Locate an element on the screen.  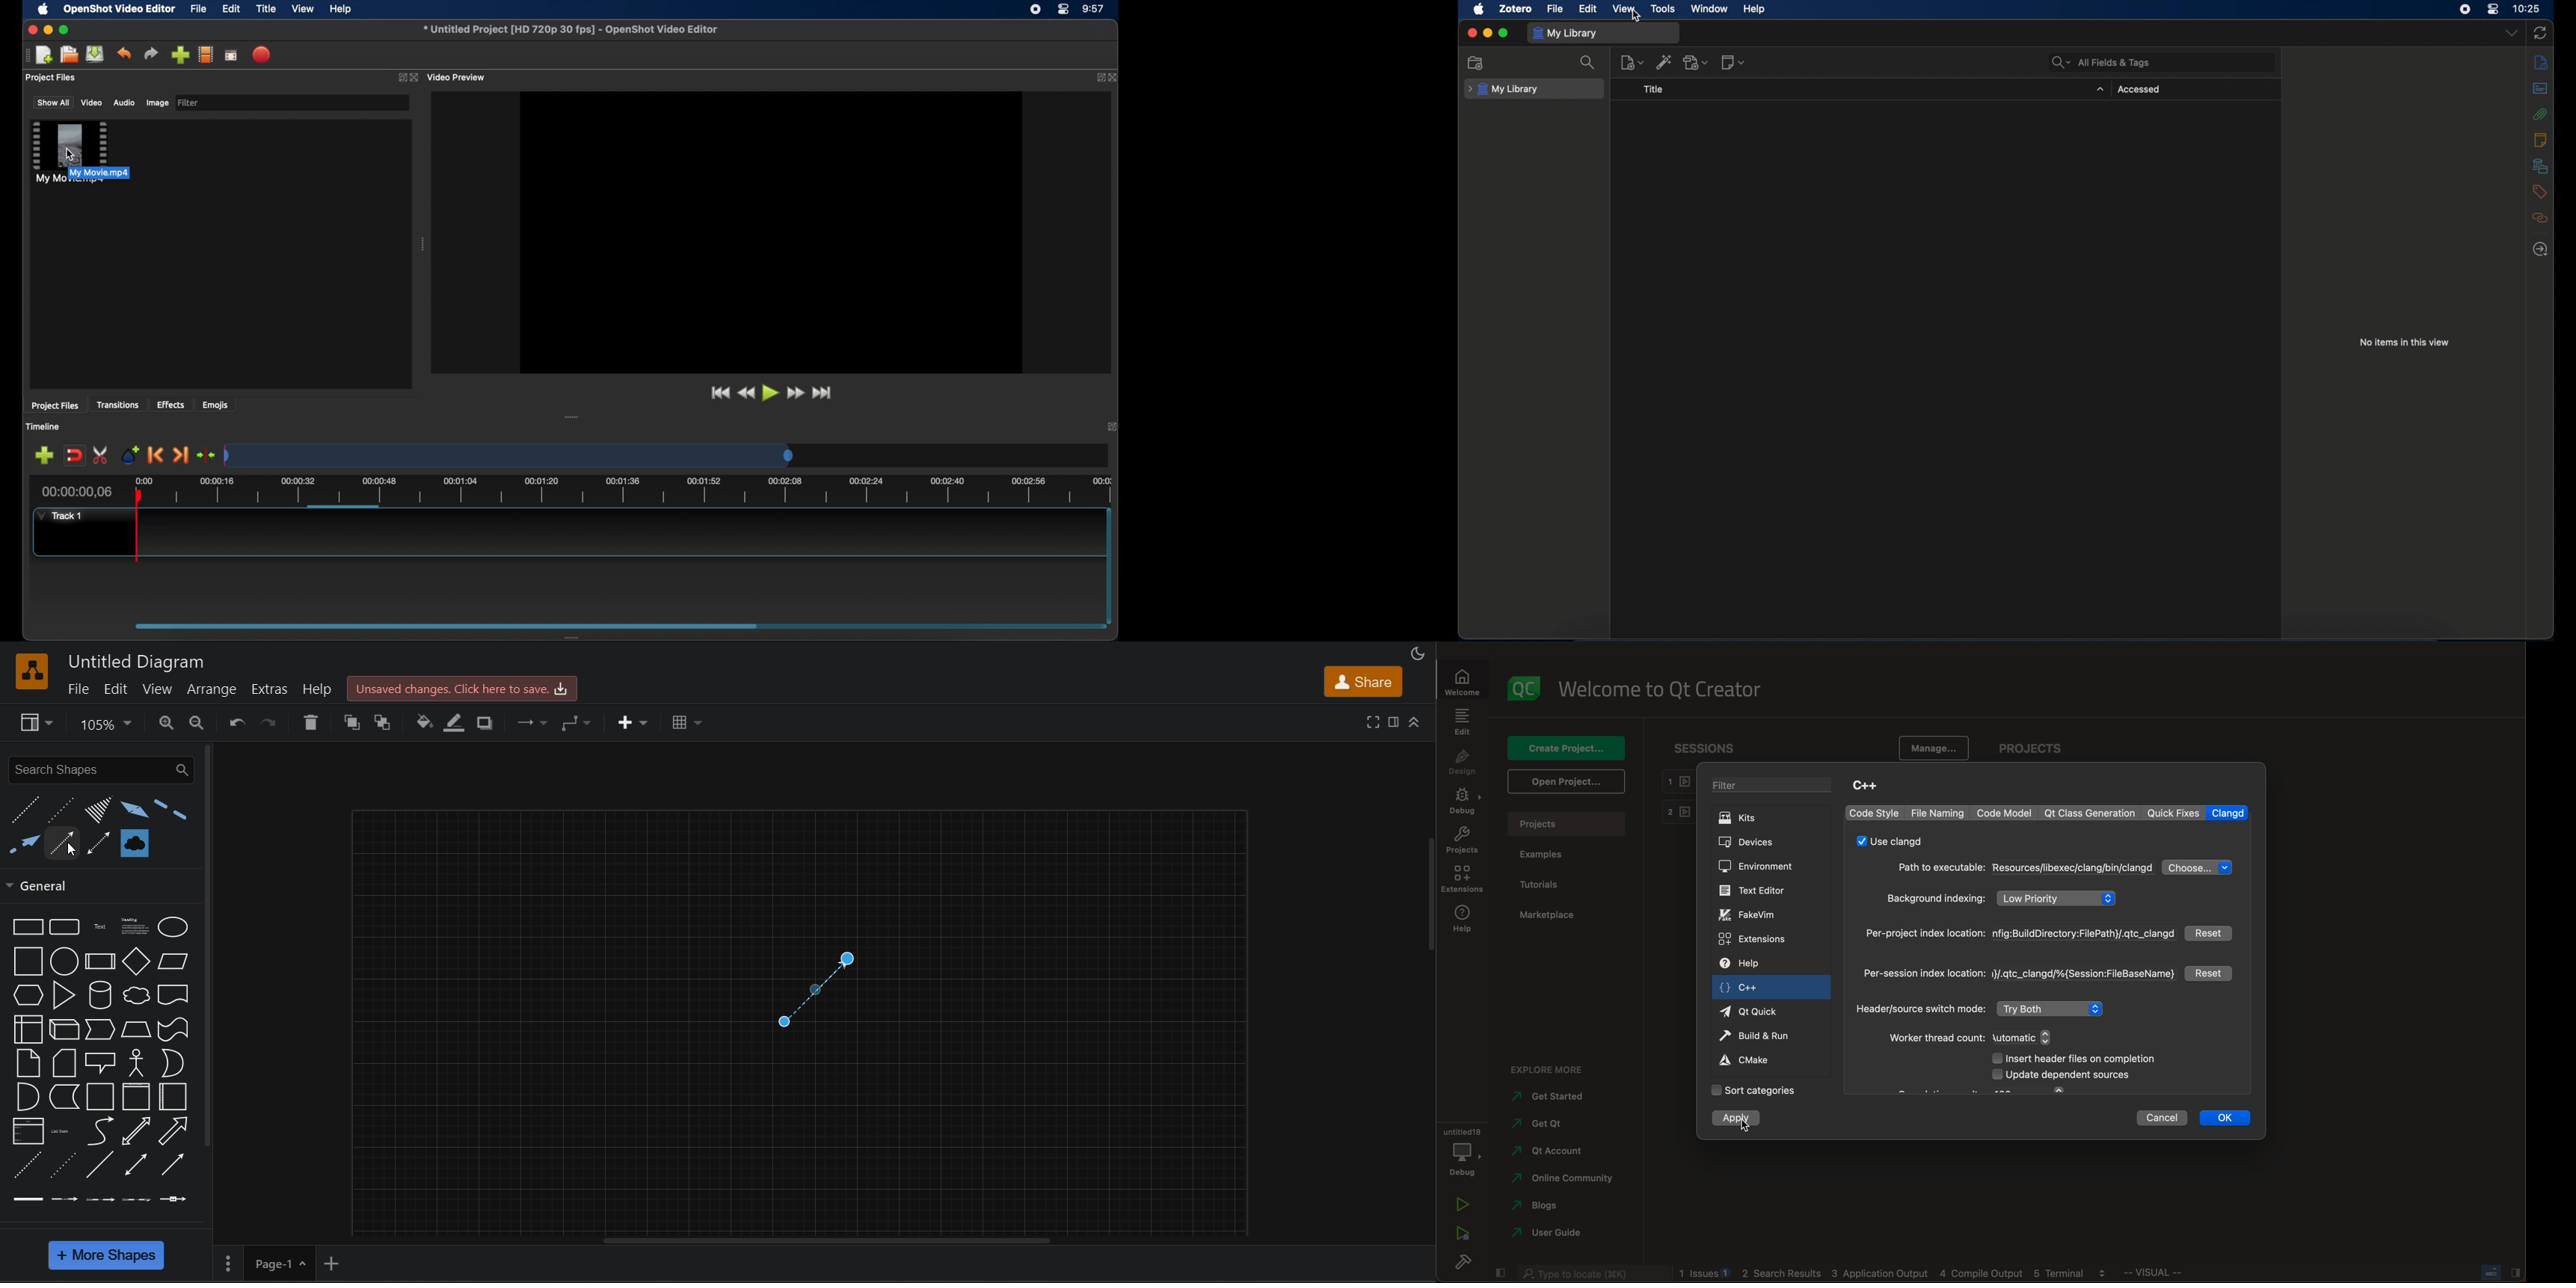
ok is located at coordinates (2232, 1118).